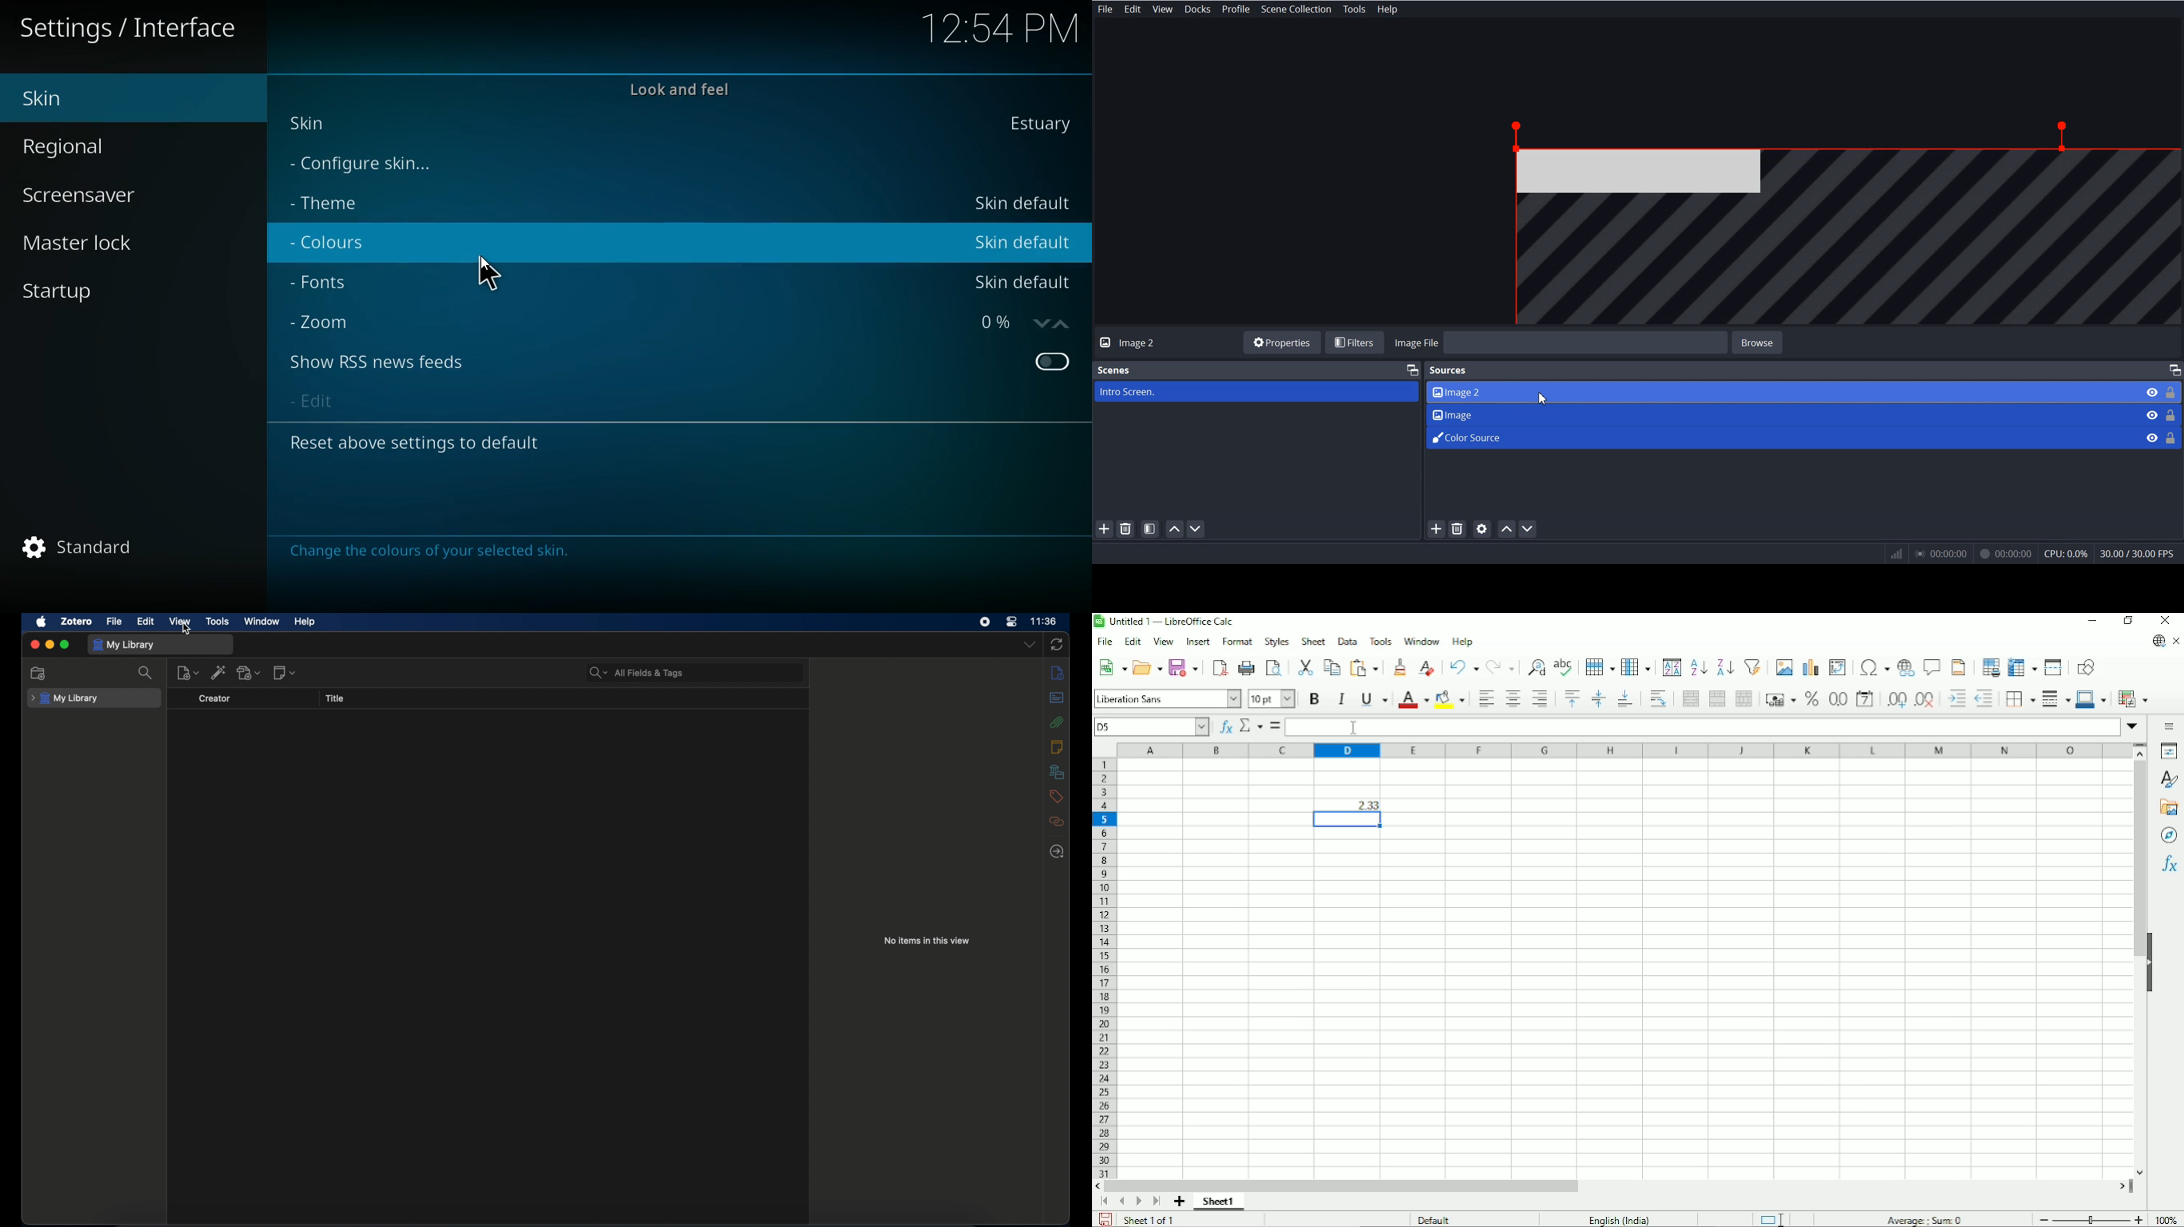 The image size is (2184, 1232). What do you see at coordinates (2093, 700) in the screenshot?
I see `Border color` at bounding box center [2093, 700].